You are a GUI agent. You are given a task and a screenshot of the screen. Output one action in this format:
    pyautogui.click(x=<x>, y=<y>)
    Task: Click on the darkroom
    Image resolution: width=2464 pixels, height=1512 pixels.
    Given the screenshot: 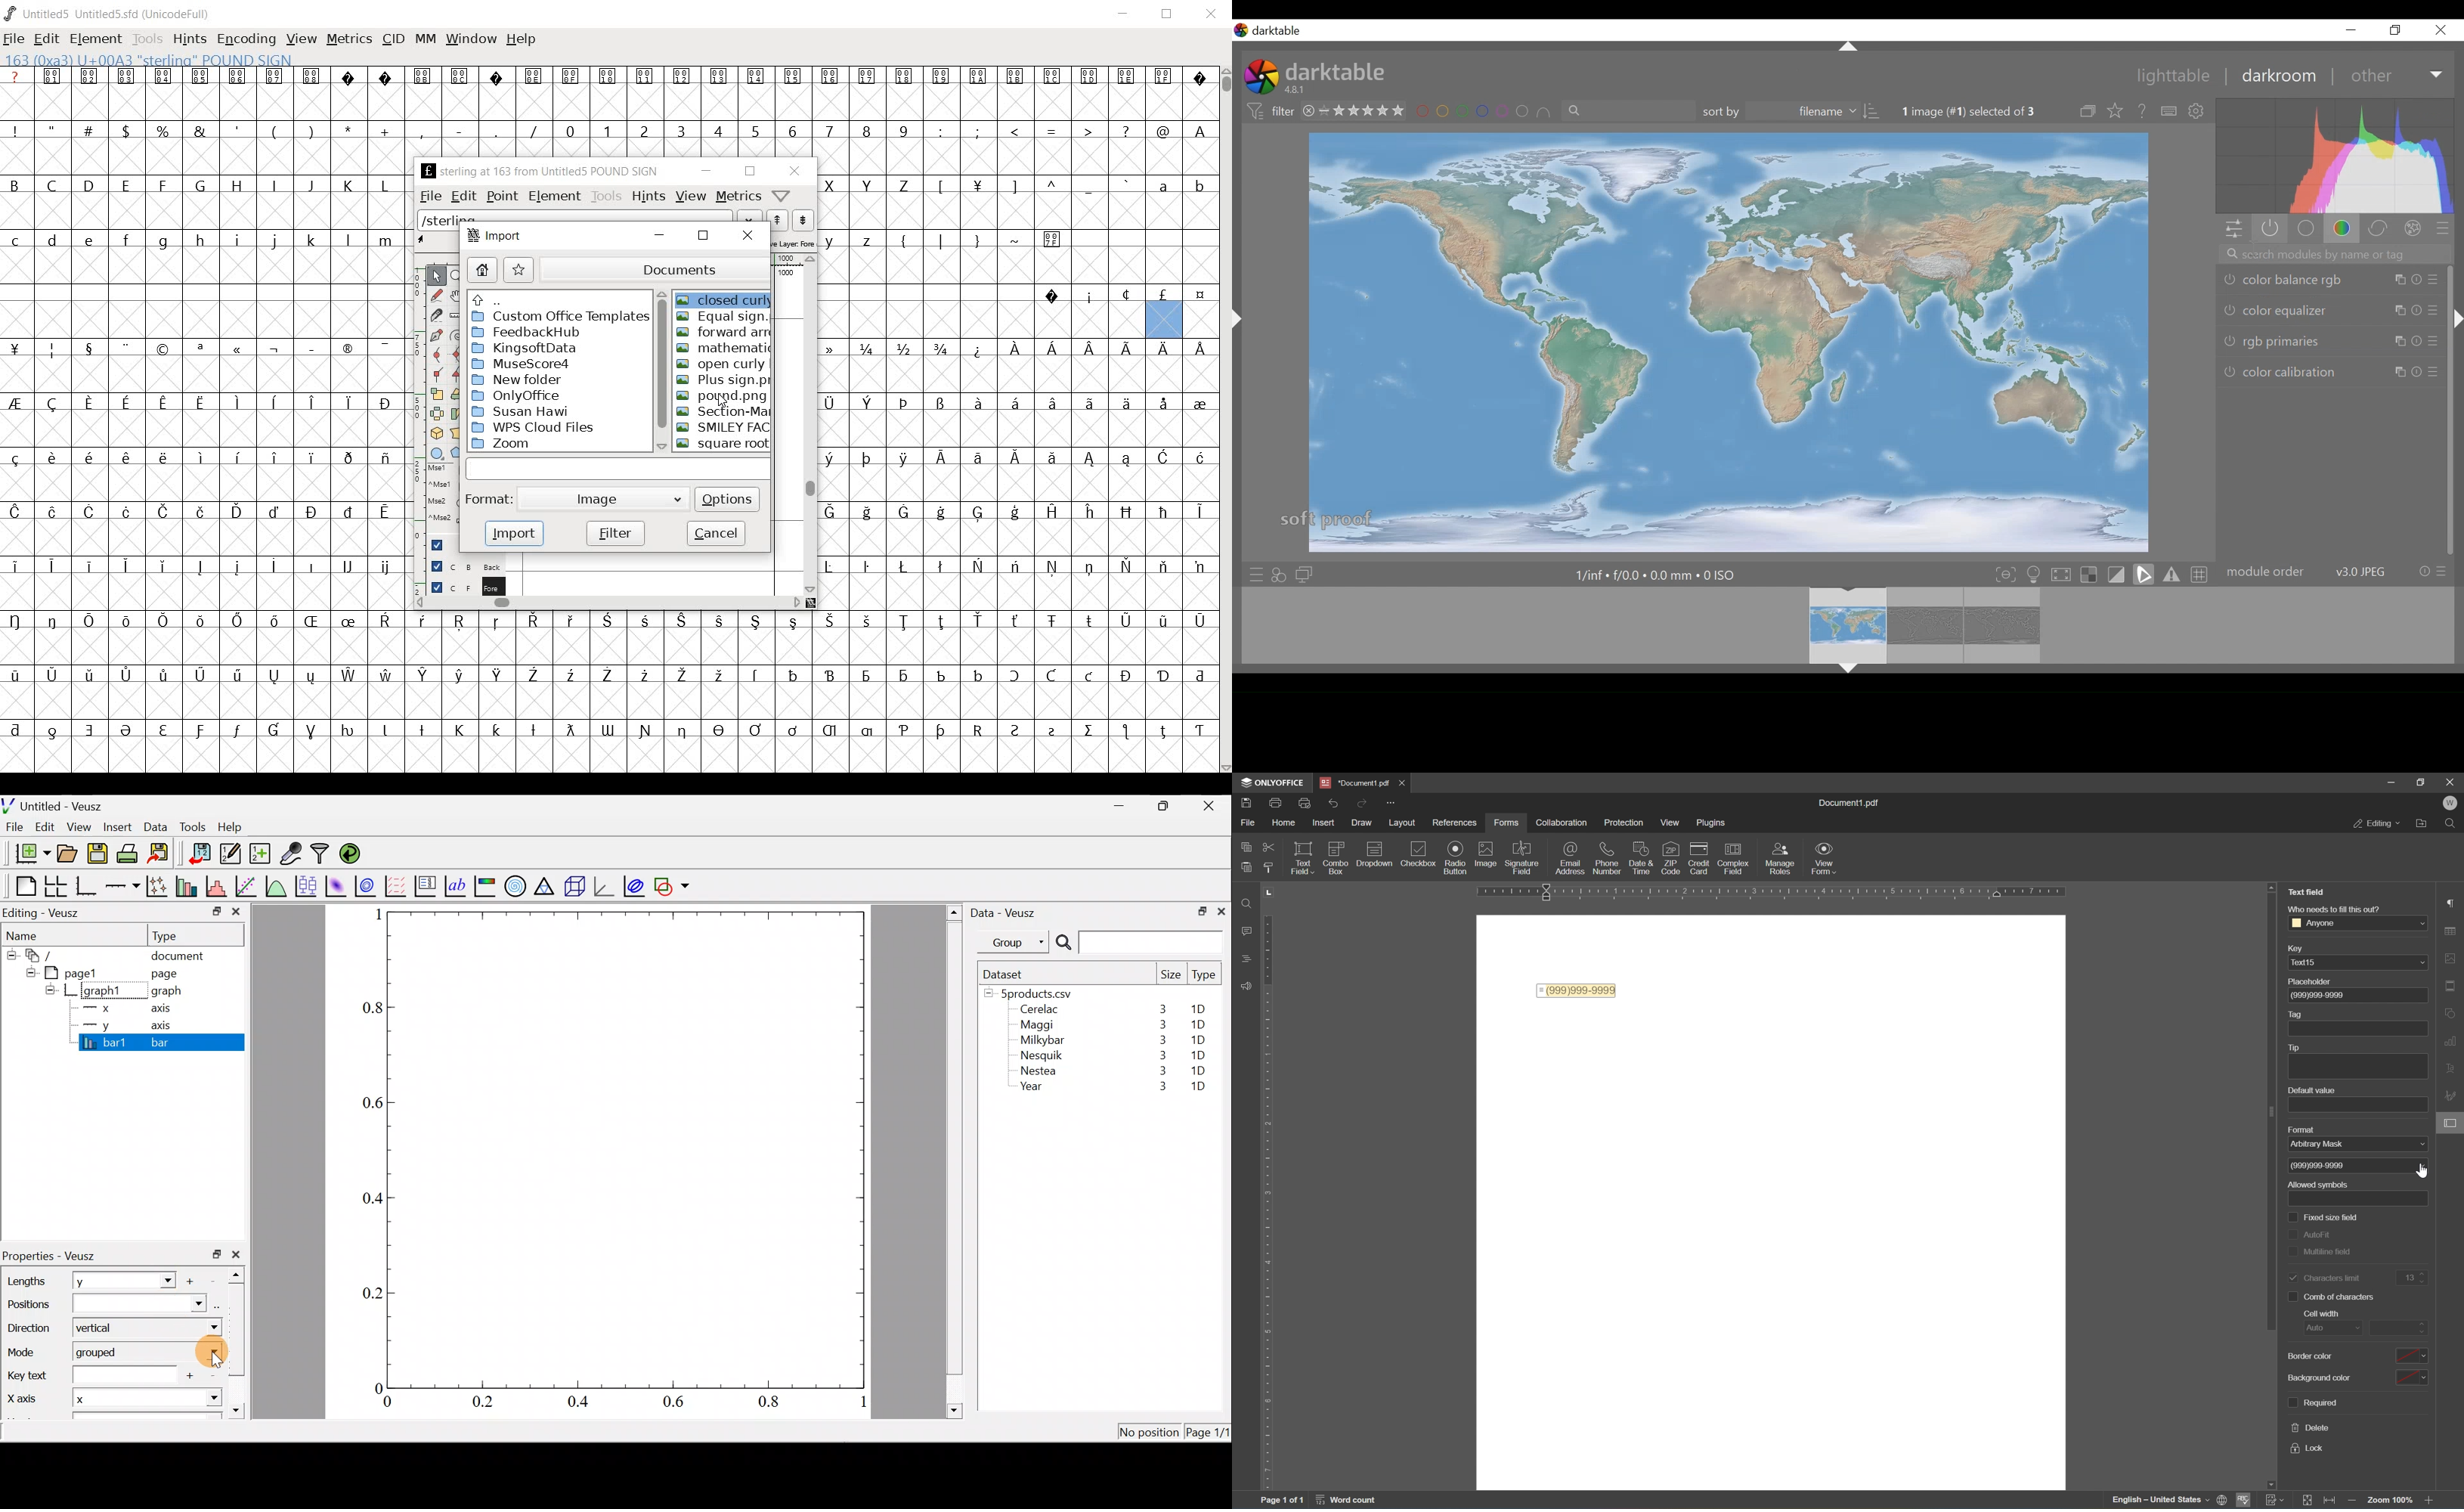 What is the action you would take?
    pyautogui.click(x=2280, y=77)
    